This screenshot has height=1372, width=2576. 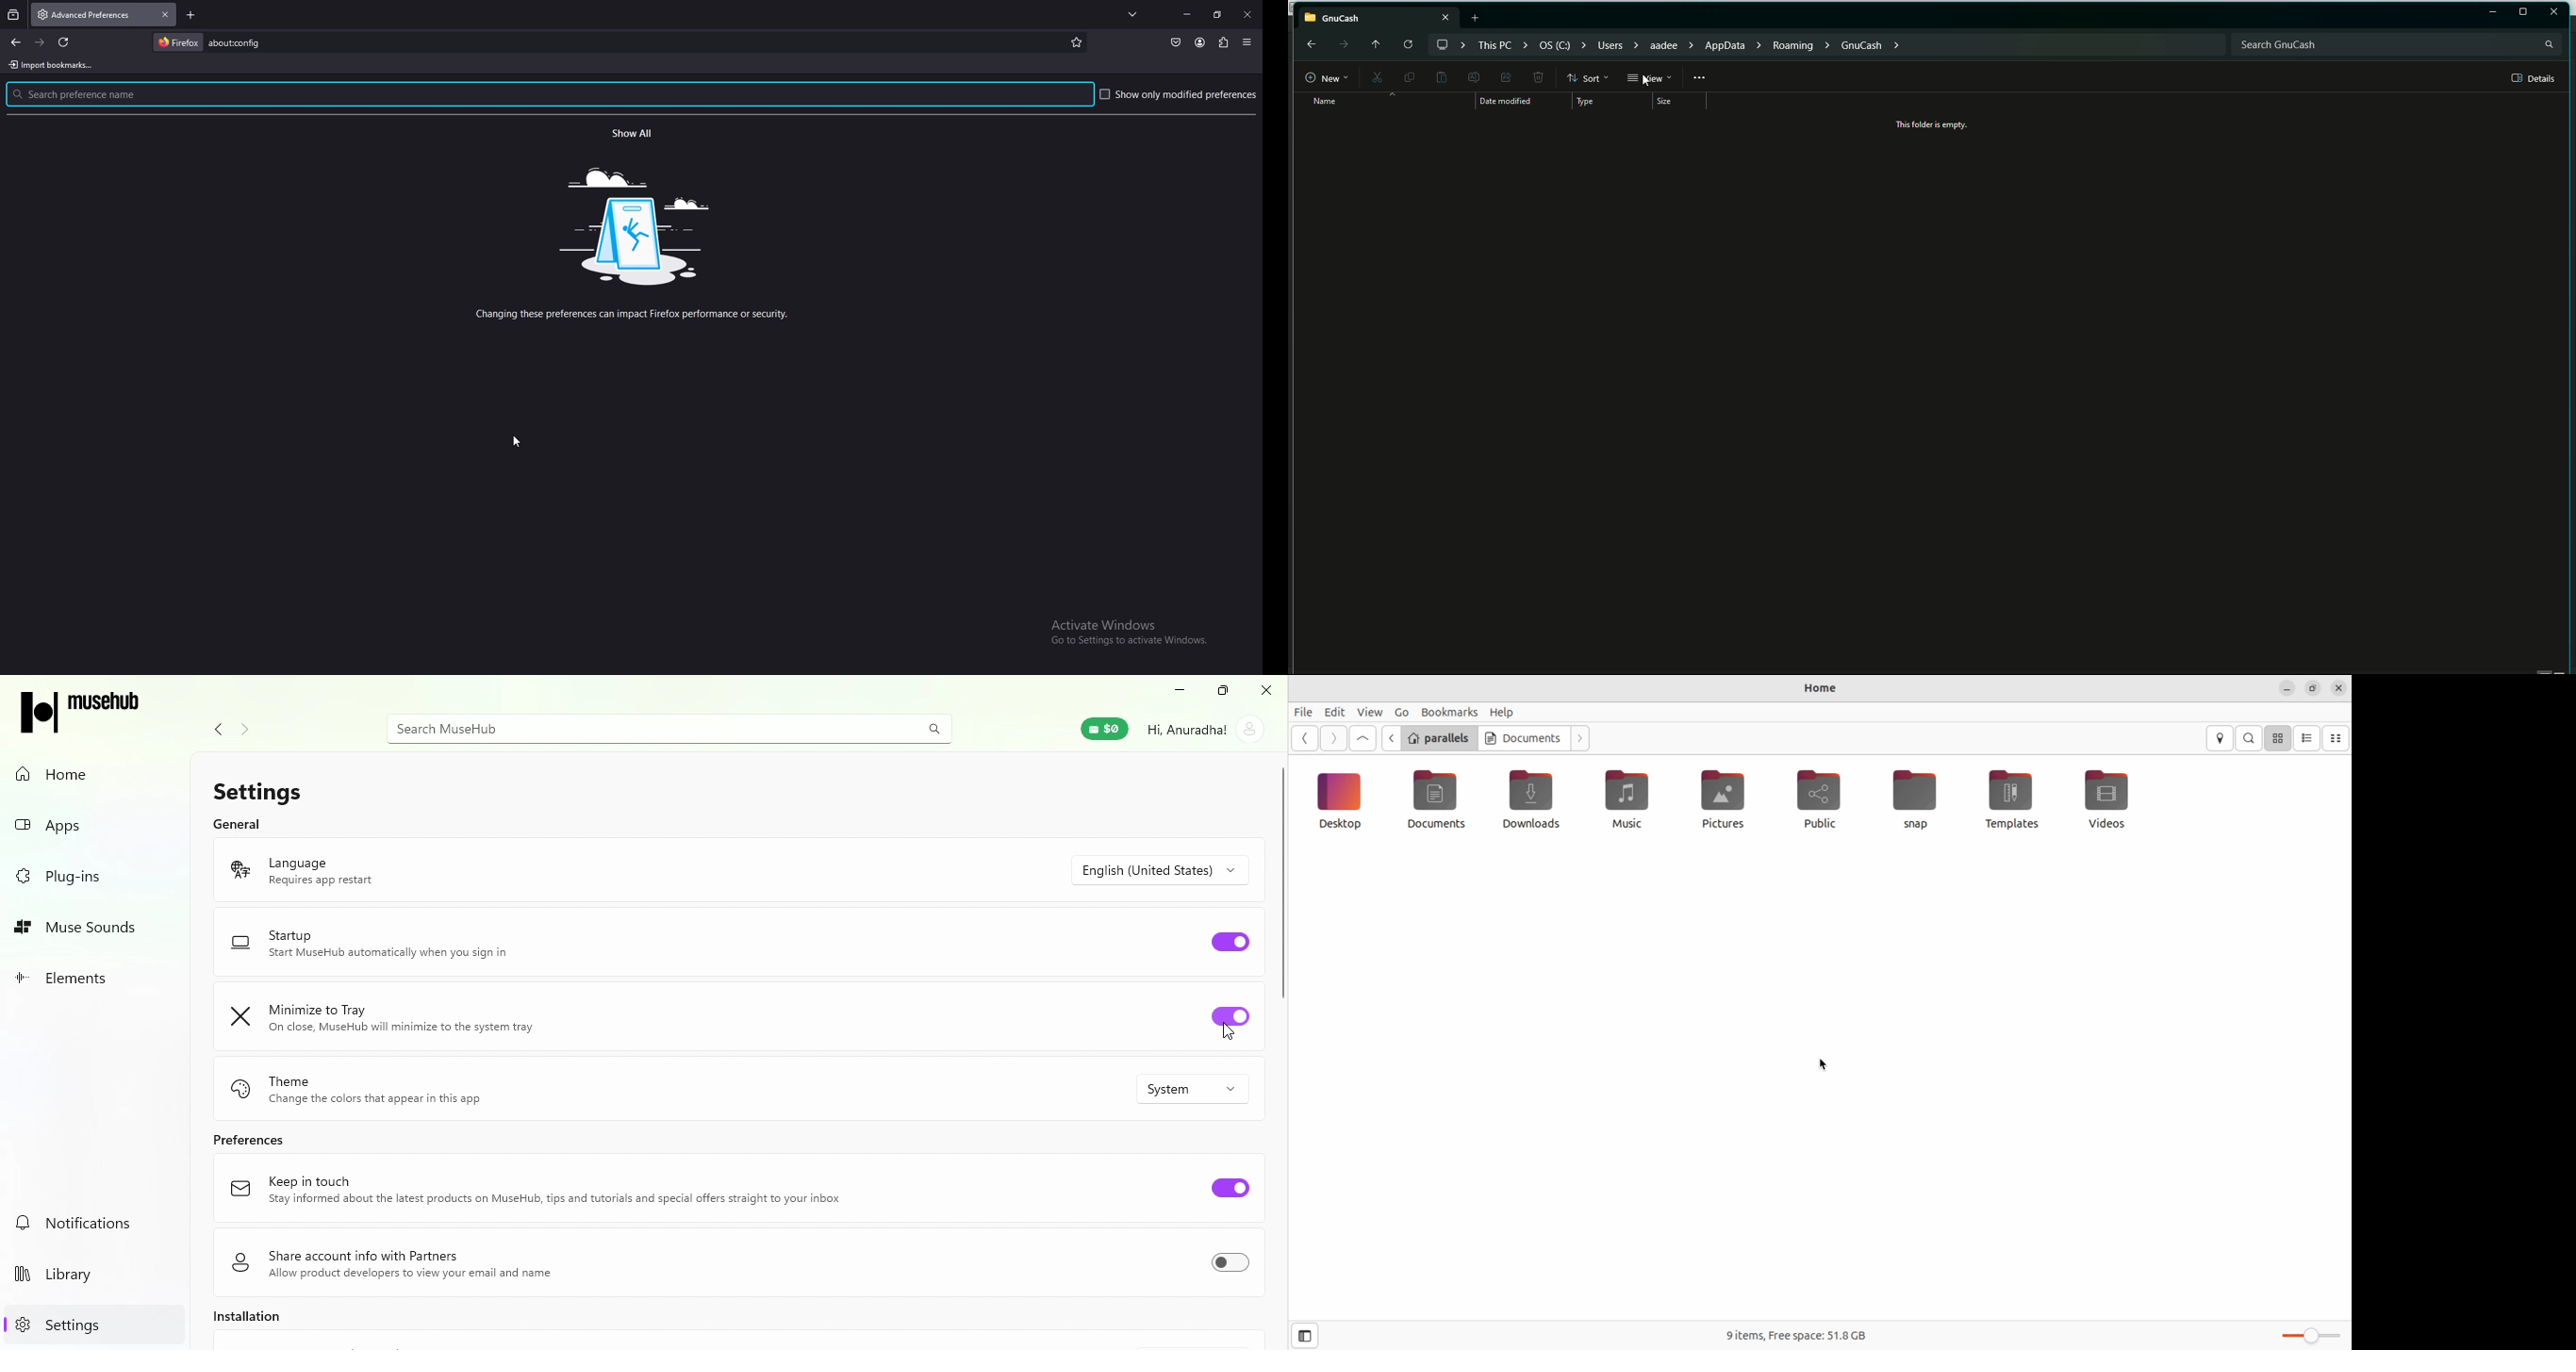 I want to click on minimize, so click(x=1188, y=14).